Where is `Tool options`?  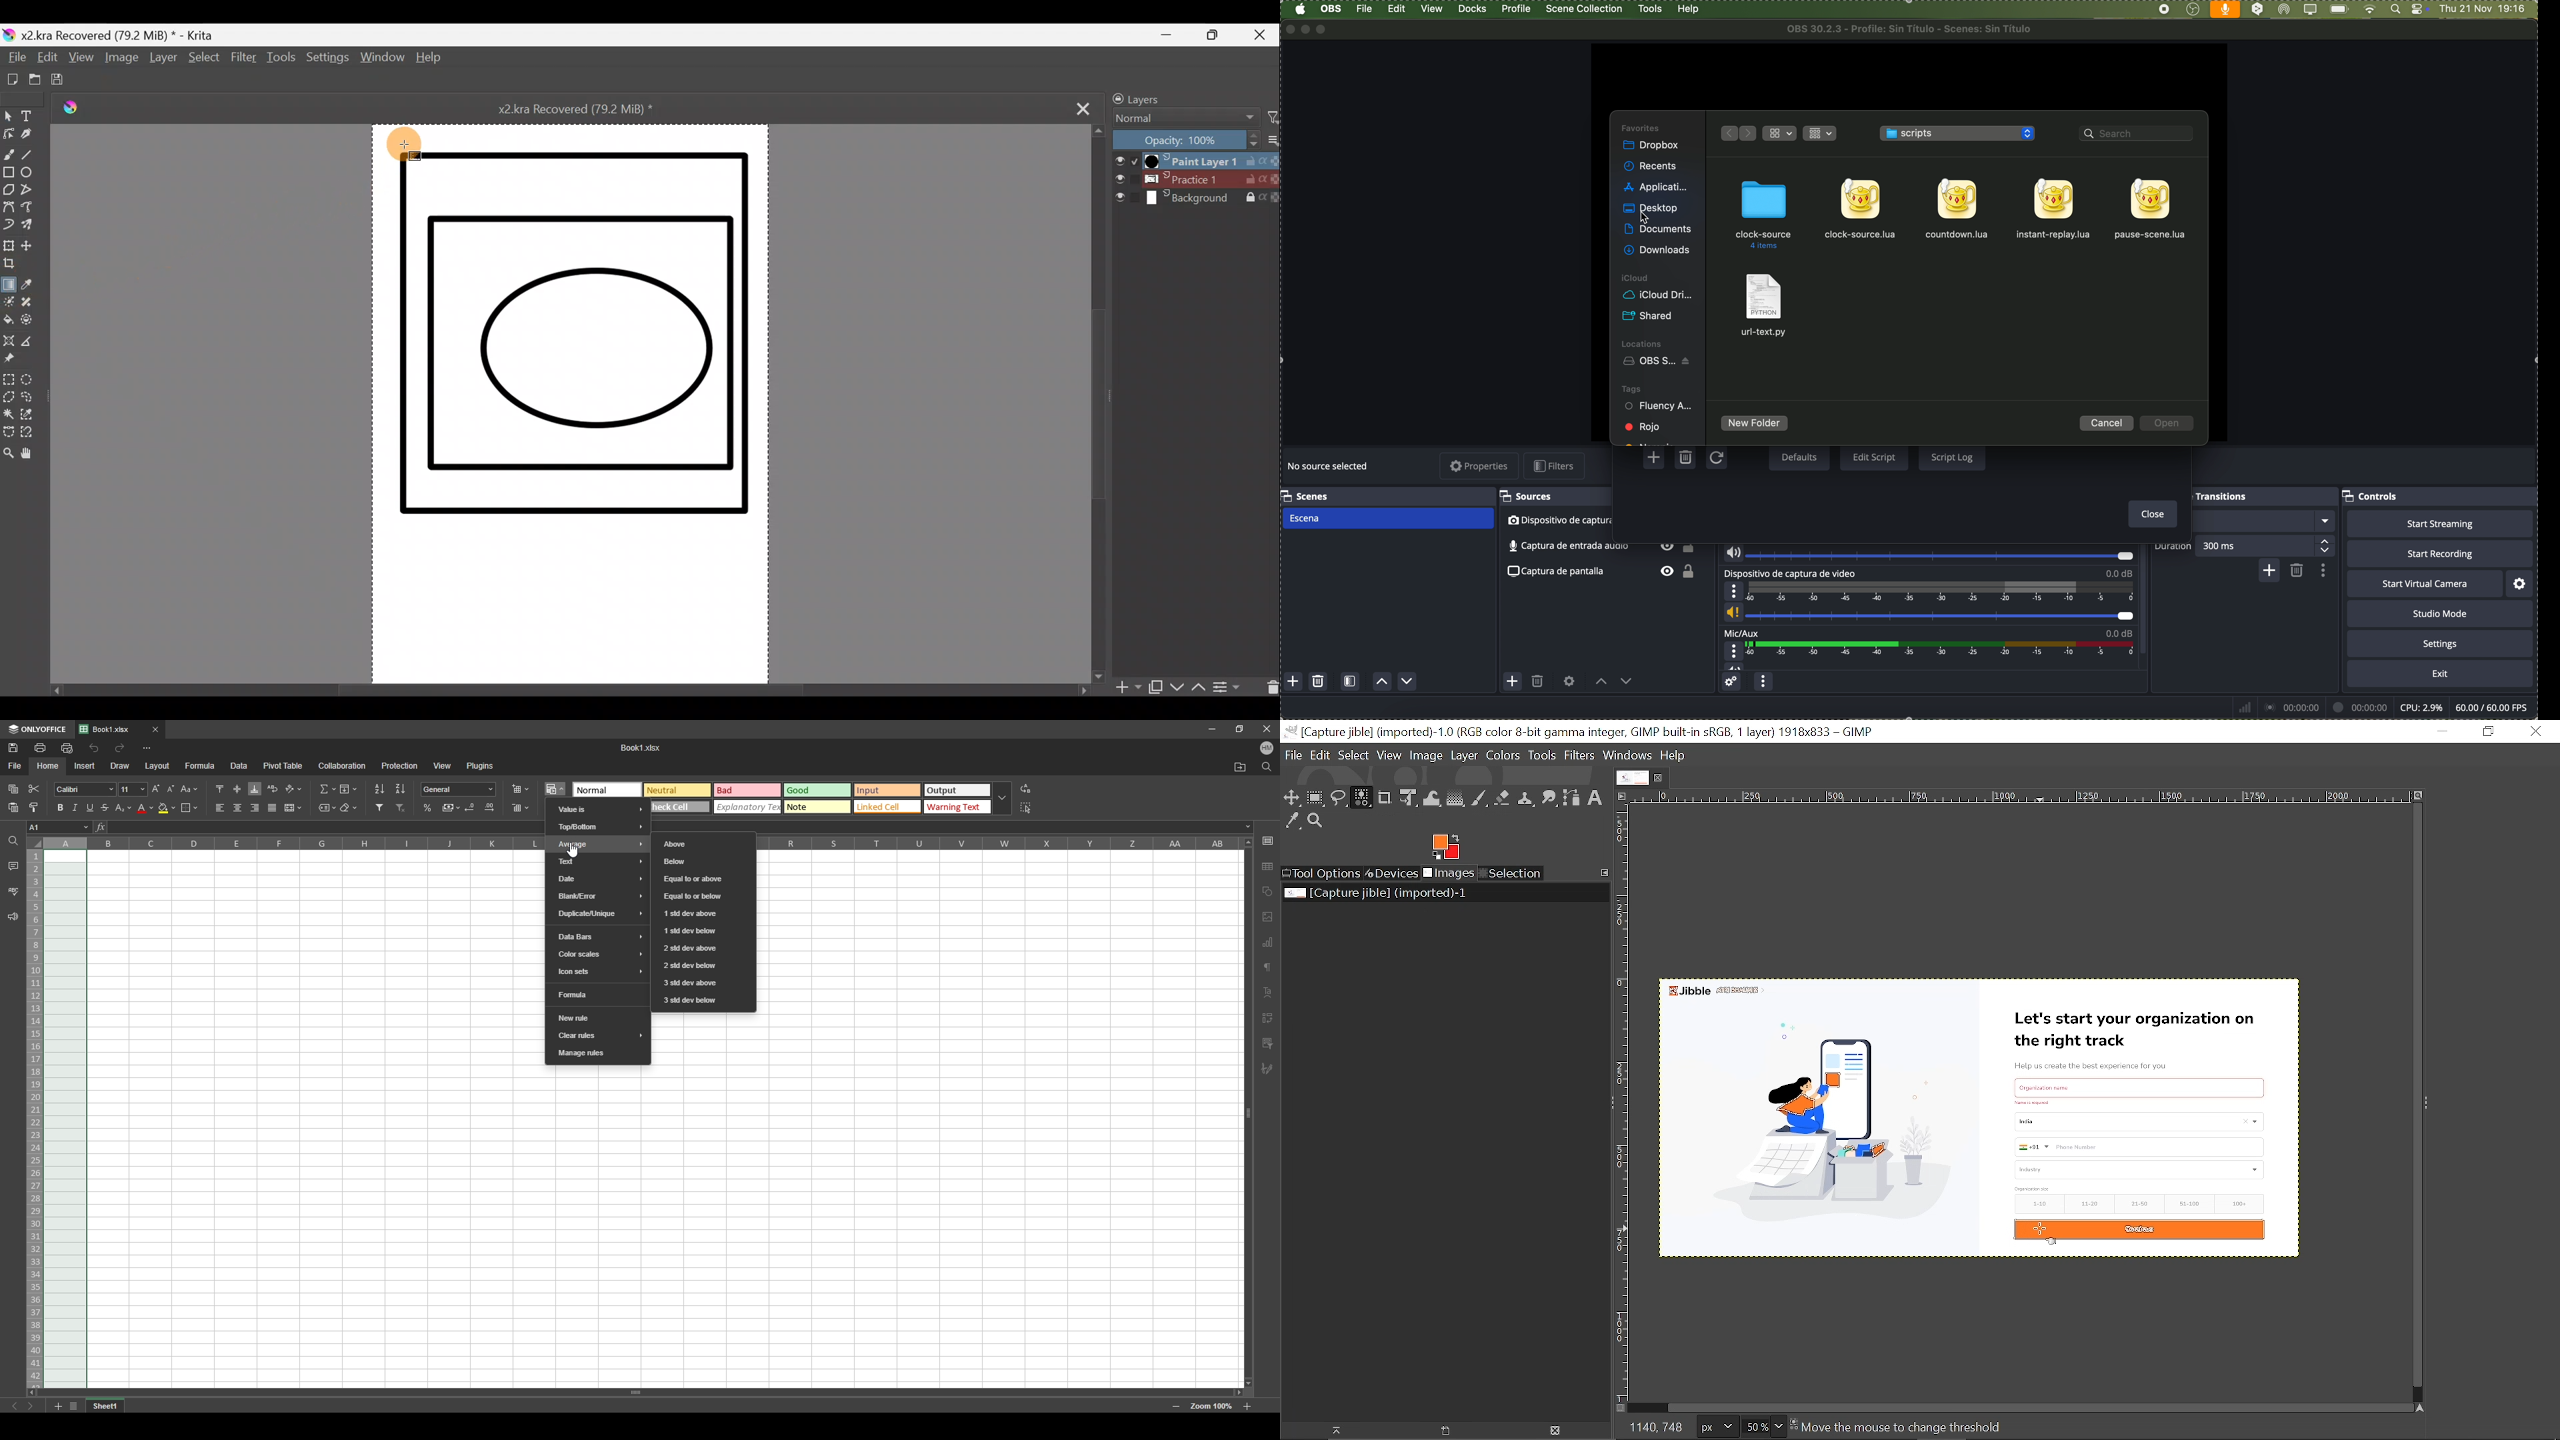
Tool options is located at coordinates (1321, 874).